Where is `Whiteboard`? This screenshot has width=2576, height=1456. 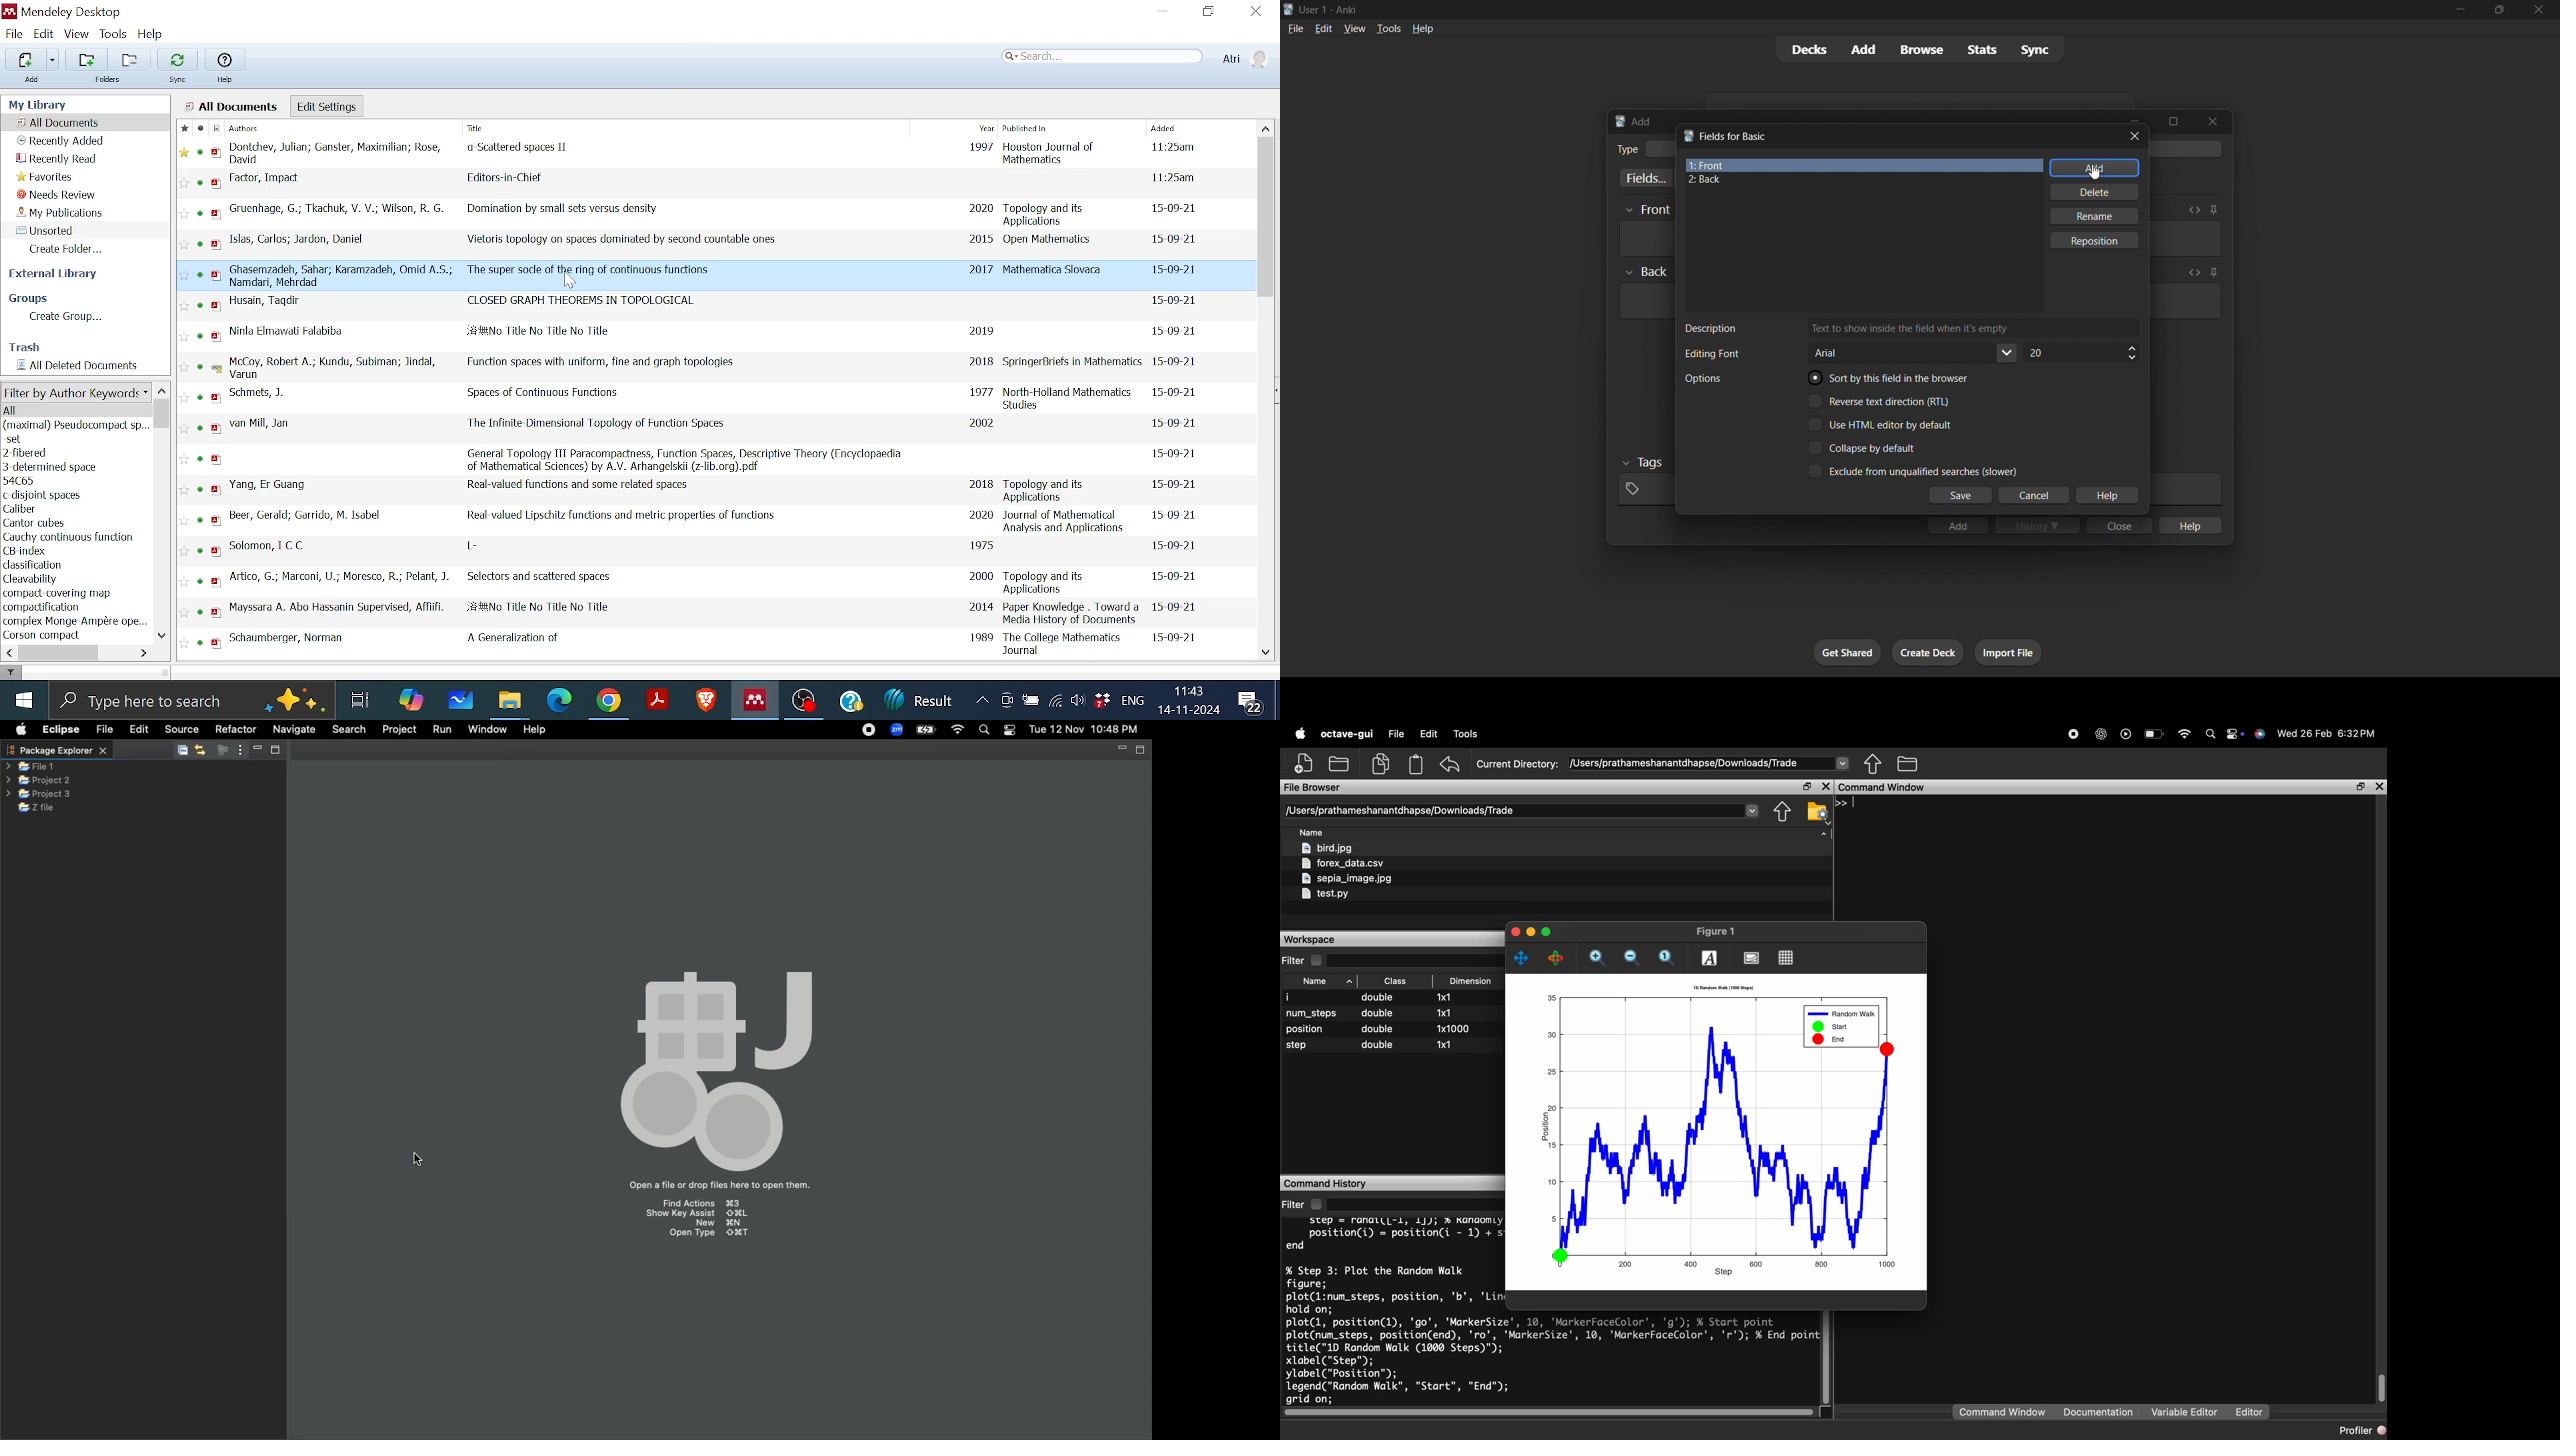 Whiteboard is located at coordinates (464, 699).